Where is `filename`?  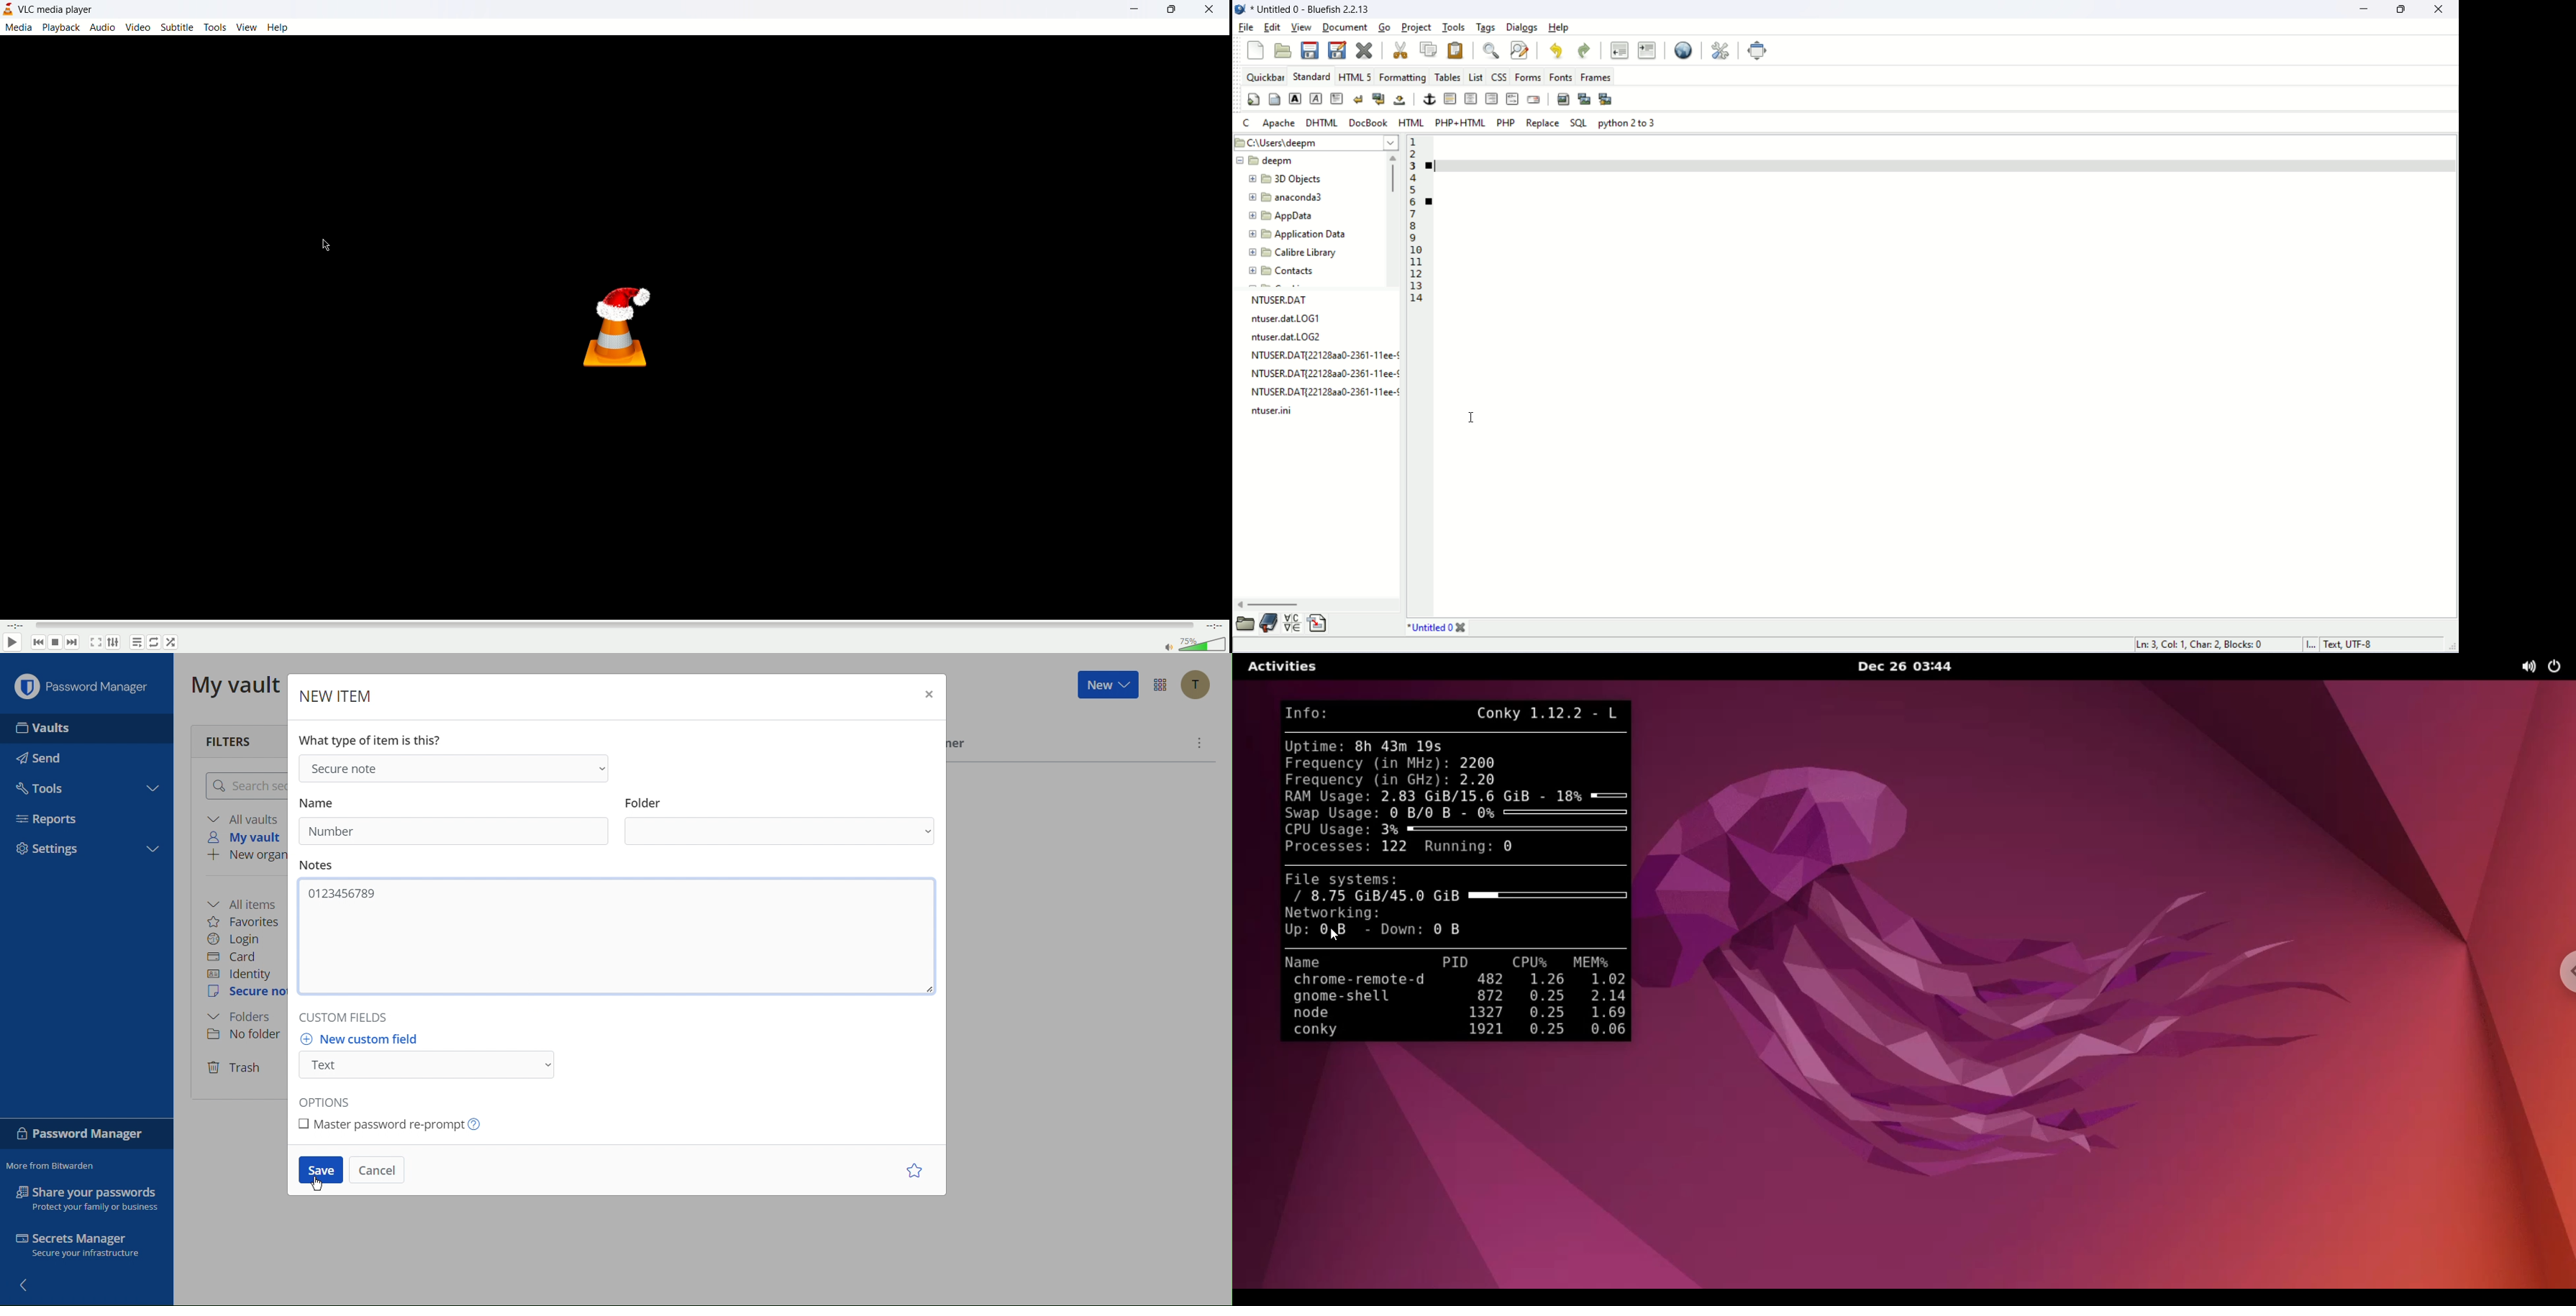 filename is located at coordinates (1431, 628).